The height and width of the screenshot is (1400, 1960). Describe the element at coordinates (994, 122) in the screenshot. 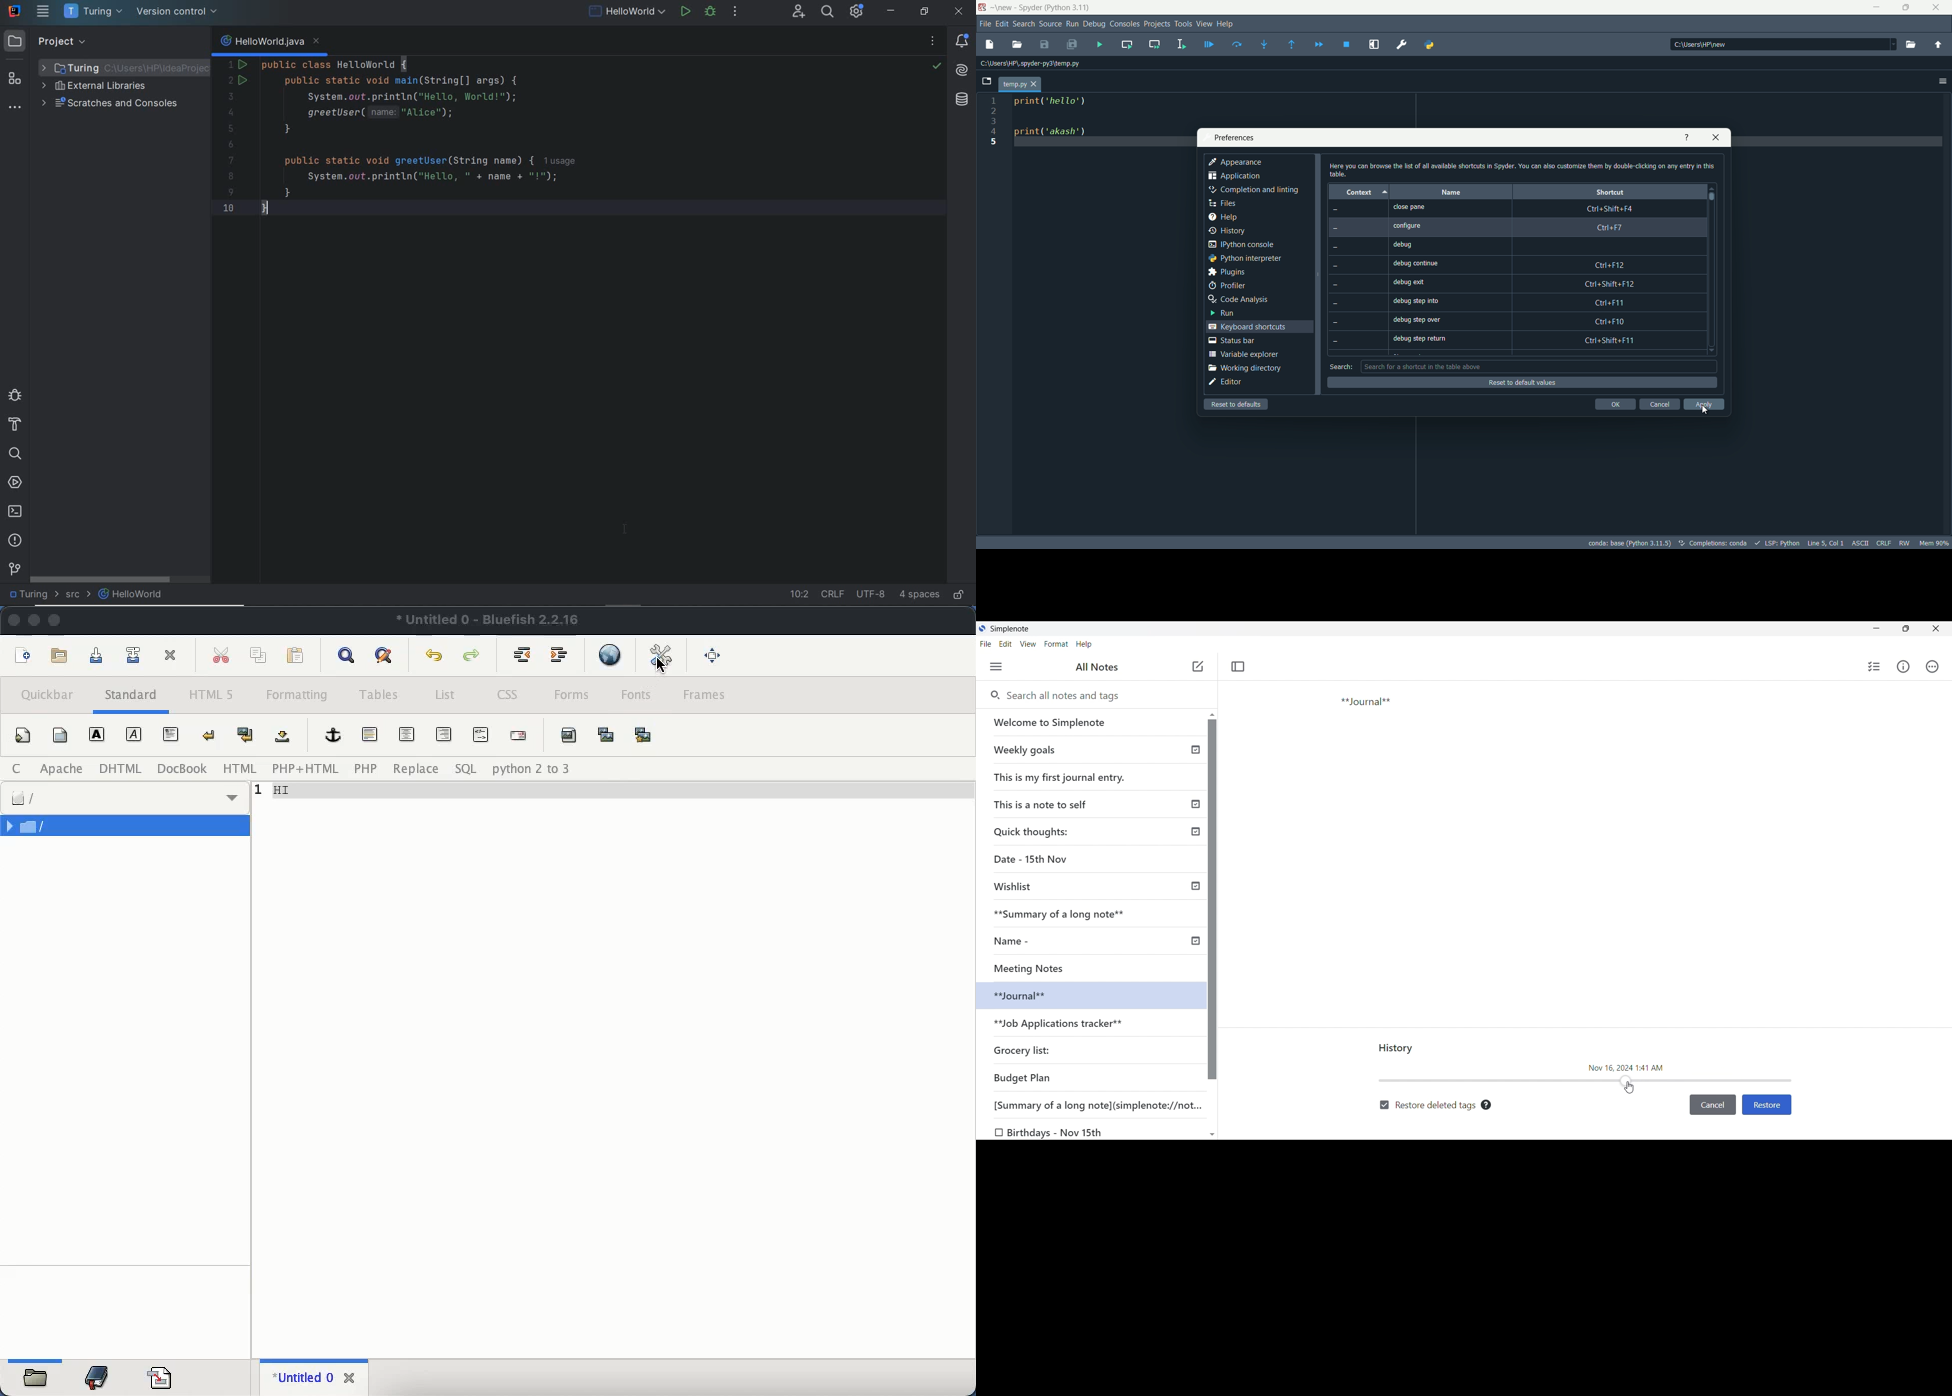

I see `line numbers` at that location.